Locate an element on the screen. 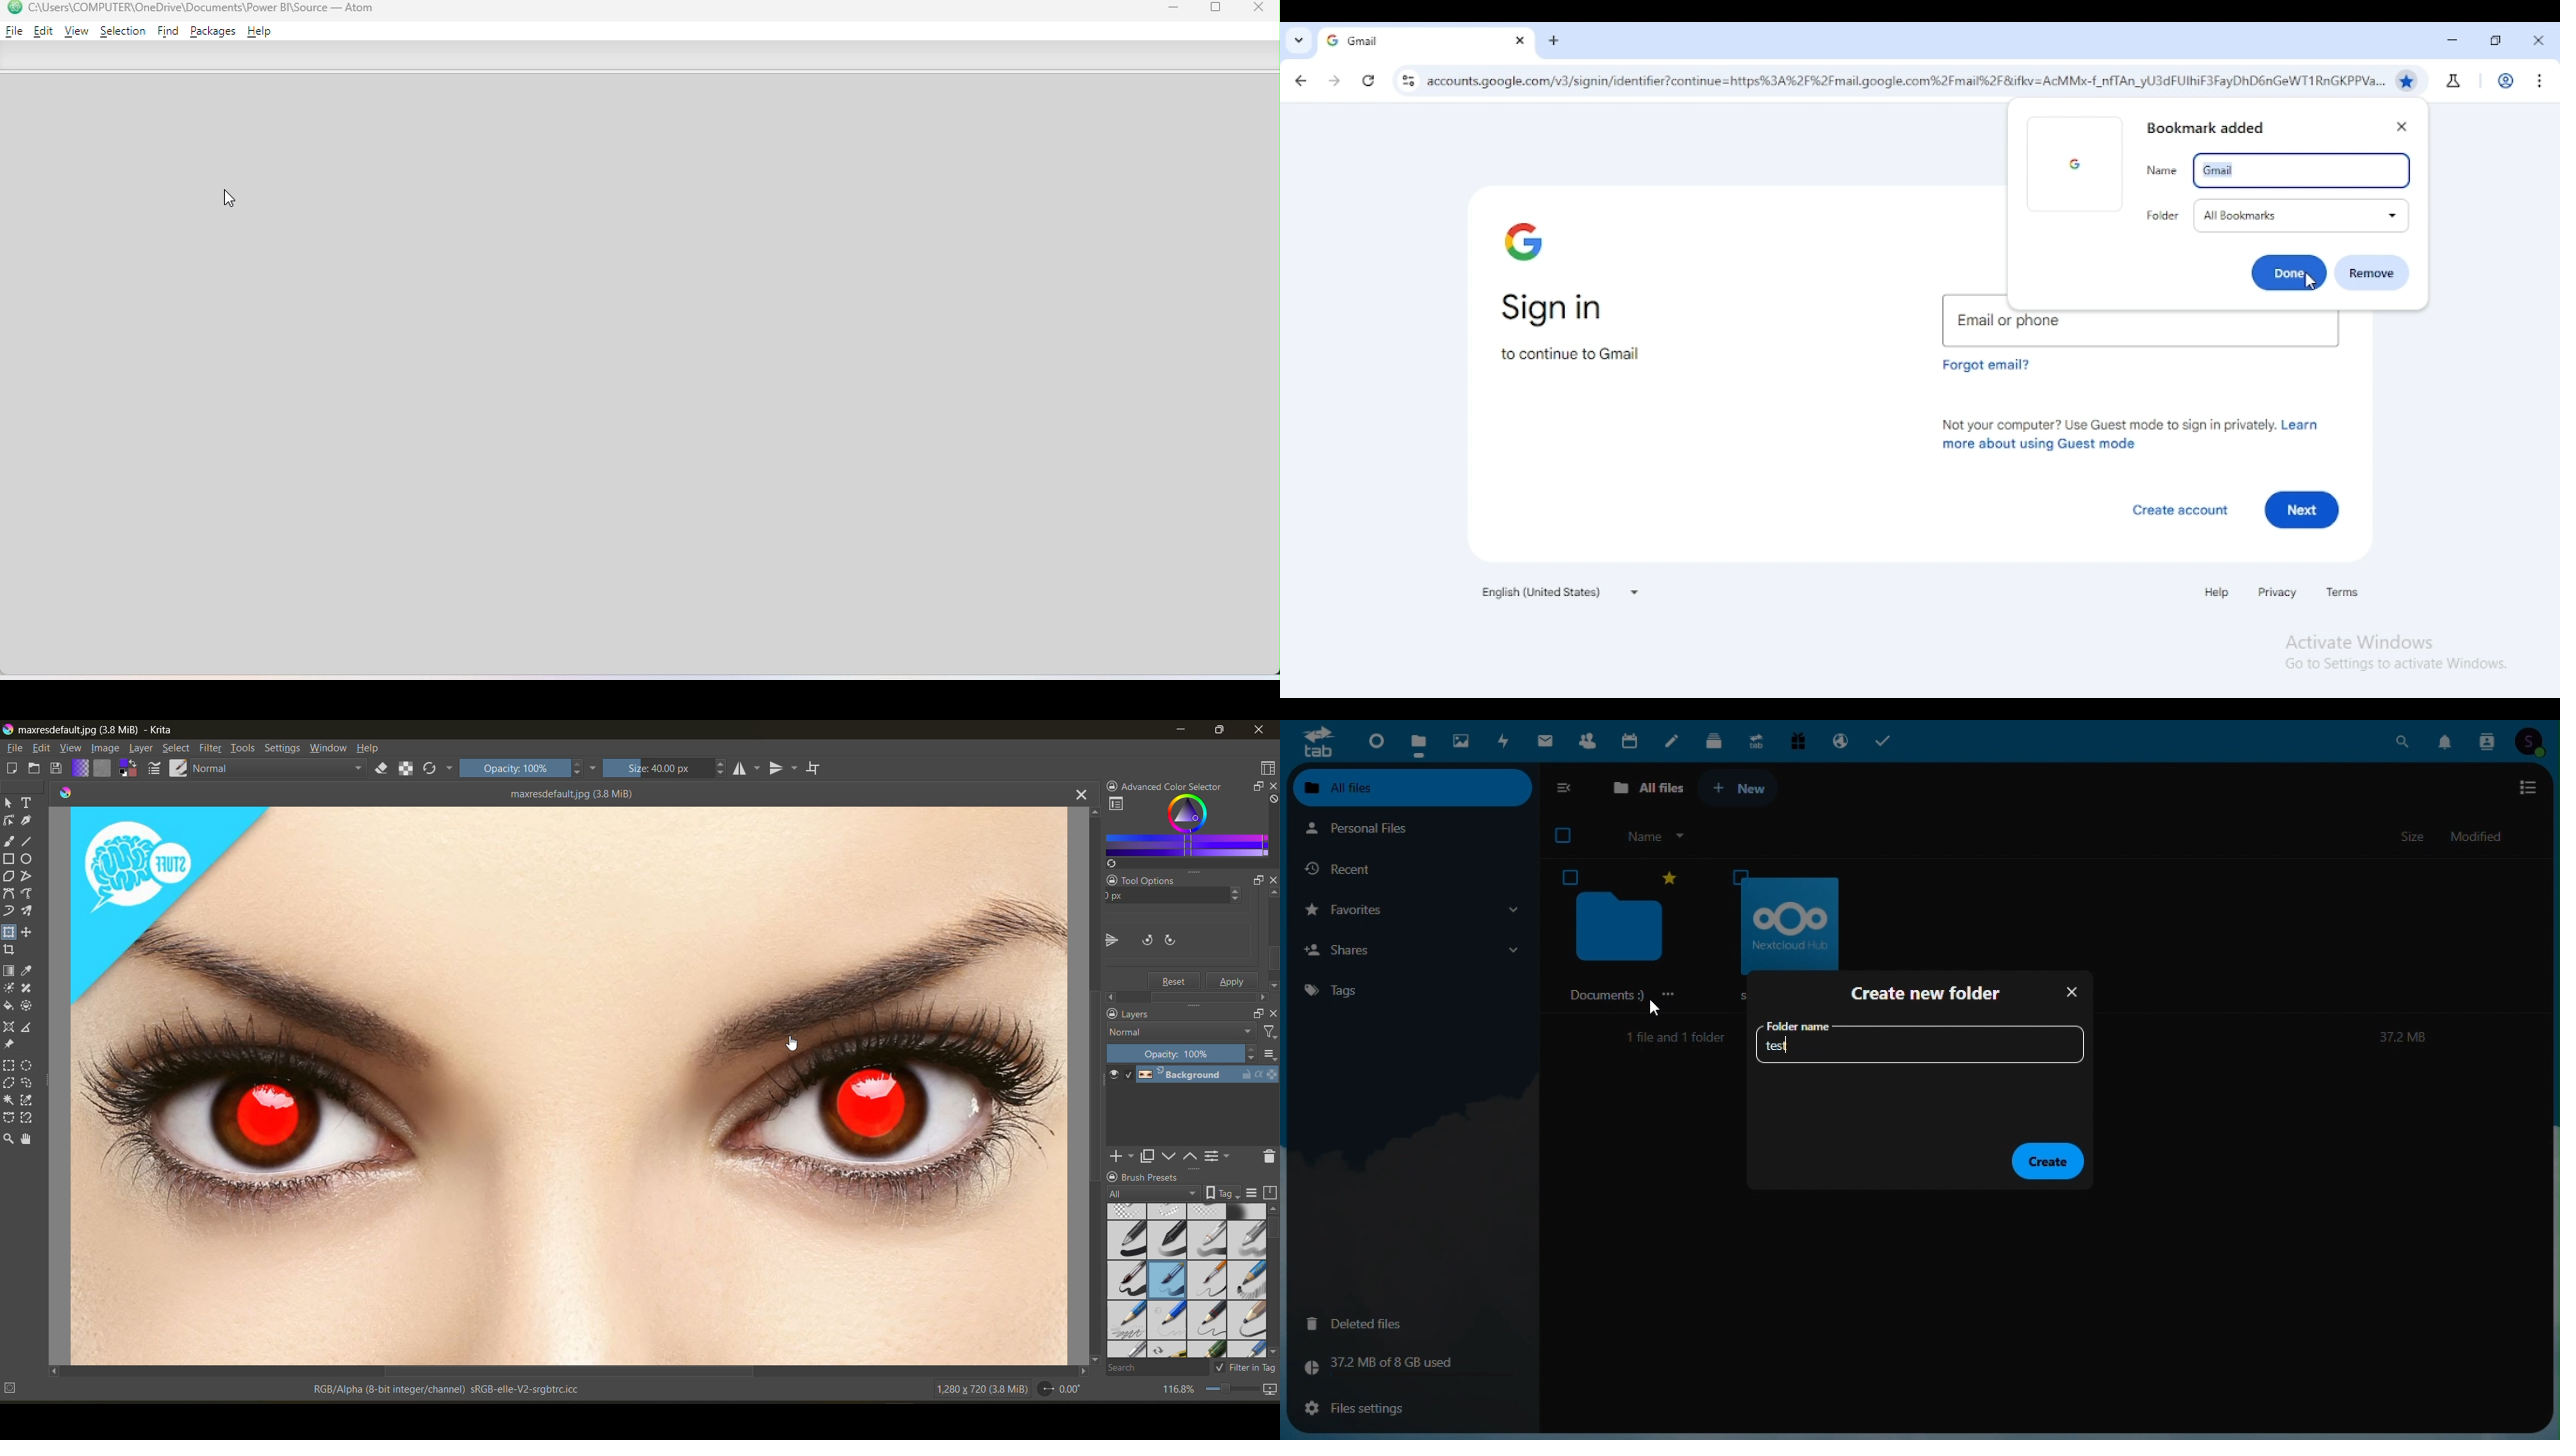  bookmark this tab is located at coordinates (2407, 82).